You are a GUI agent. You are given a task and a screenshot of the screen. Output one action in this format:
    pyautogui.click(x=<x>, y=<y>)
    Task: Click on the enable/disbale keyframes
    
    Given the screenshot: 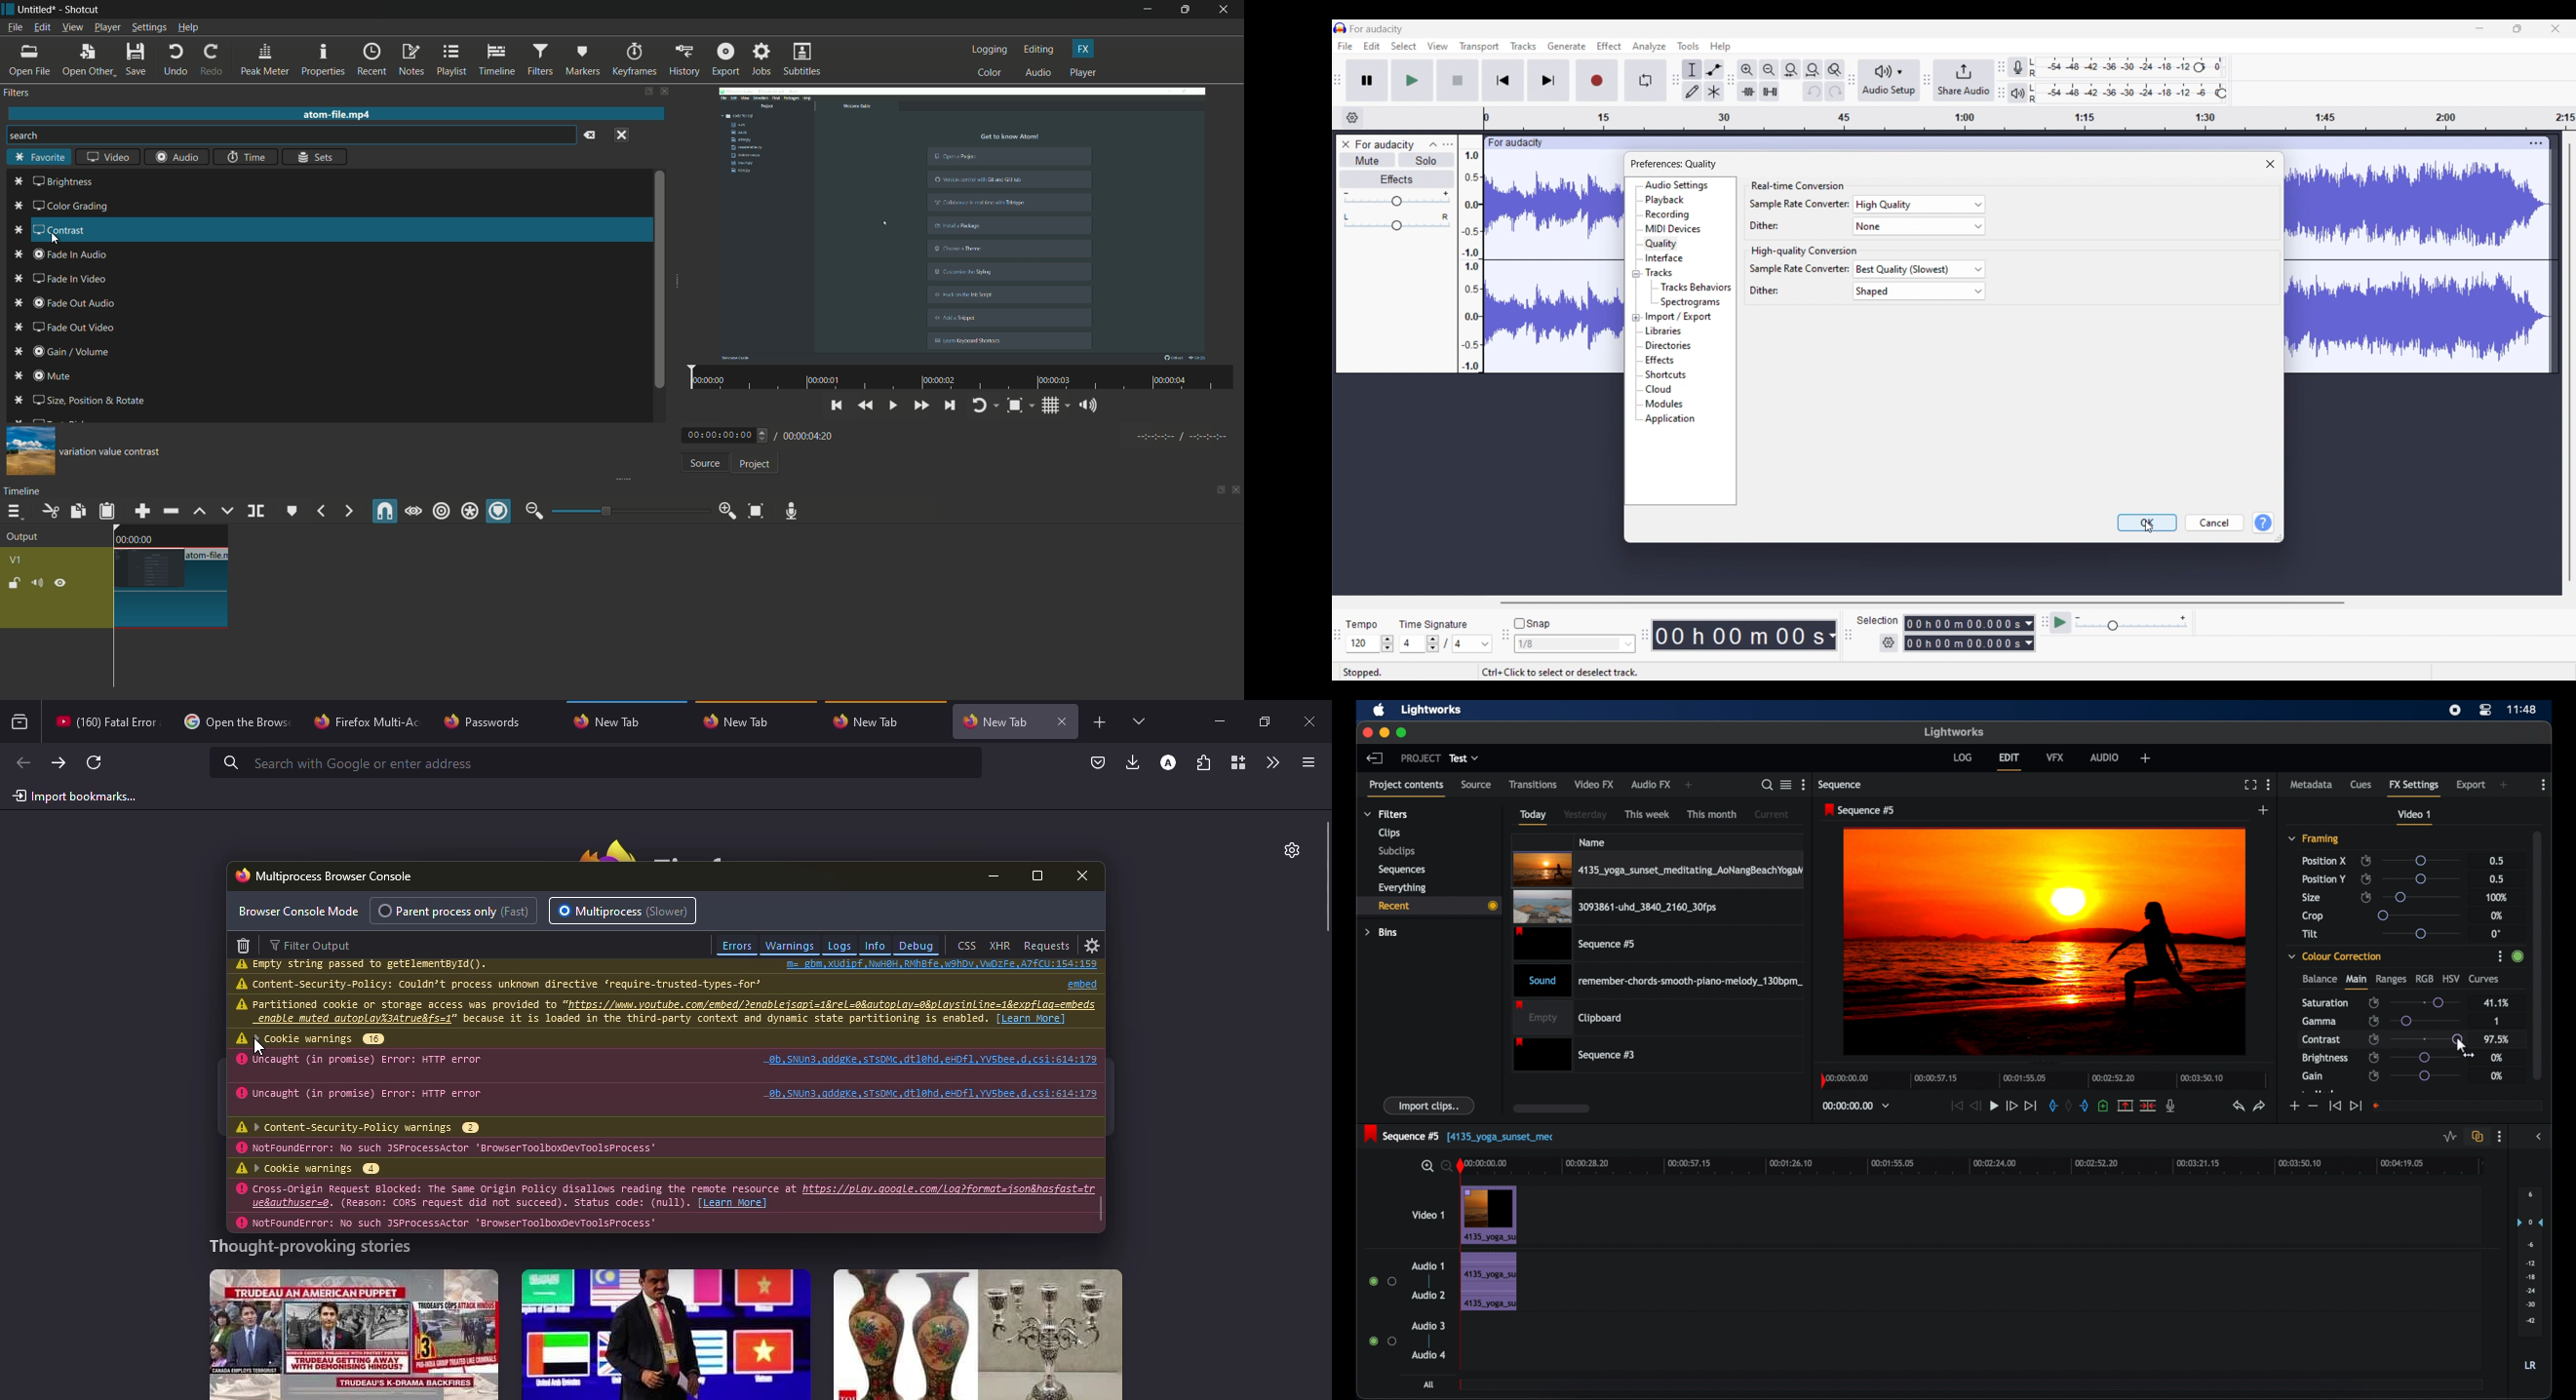 What is the action you would take?
    pyautogui.click(x=2375, y=1001)
    